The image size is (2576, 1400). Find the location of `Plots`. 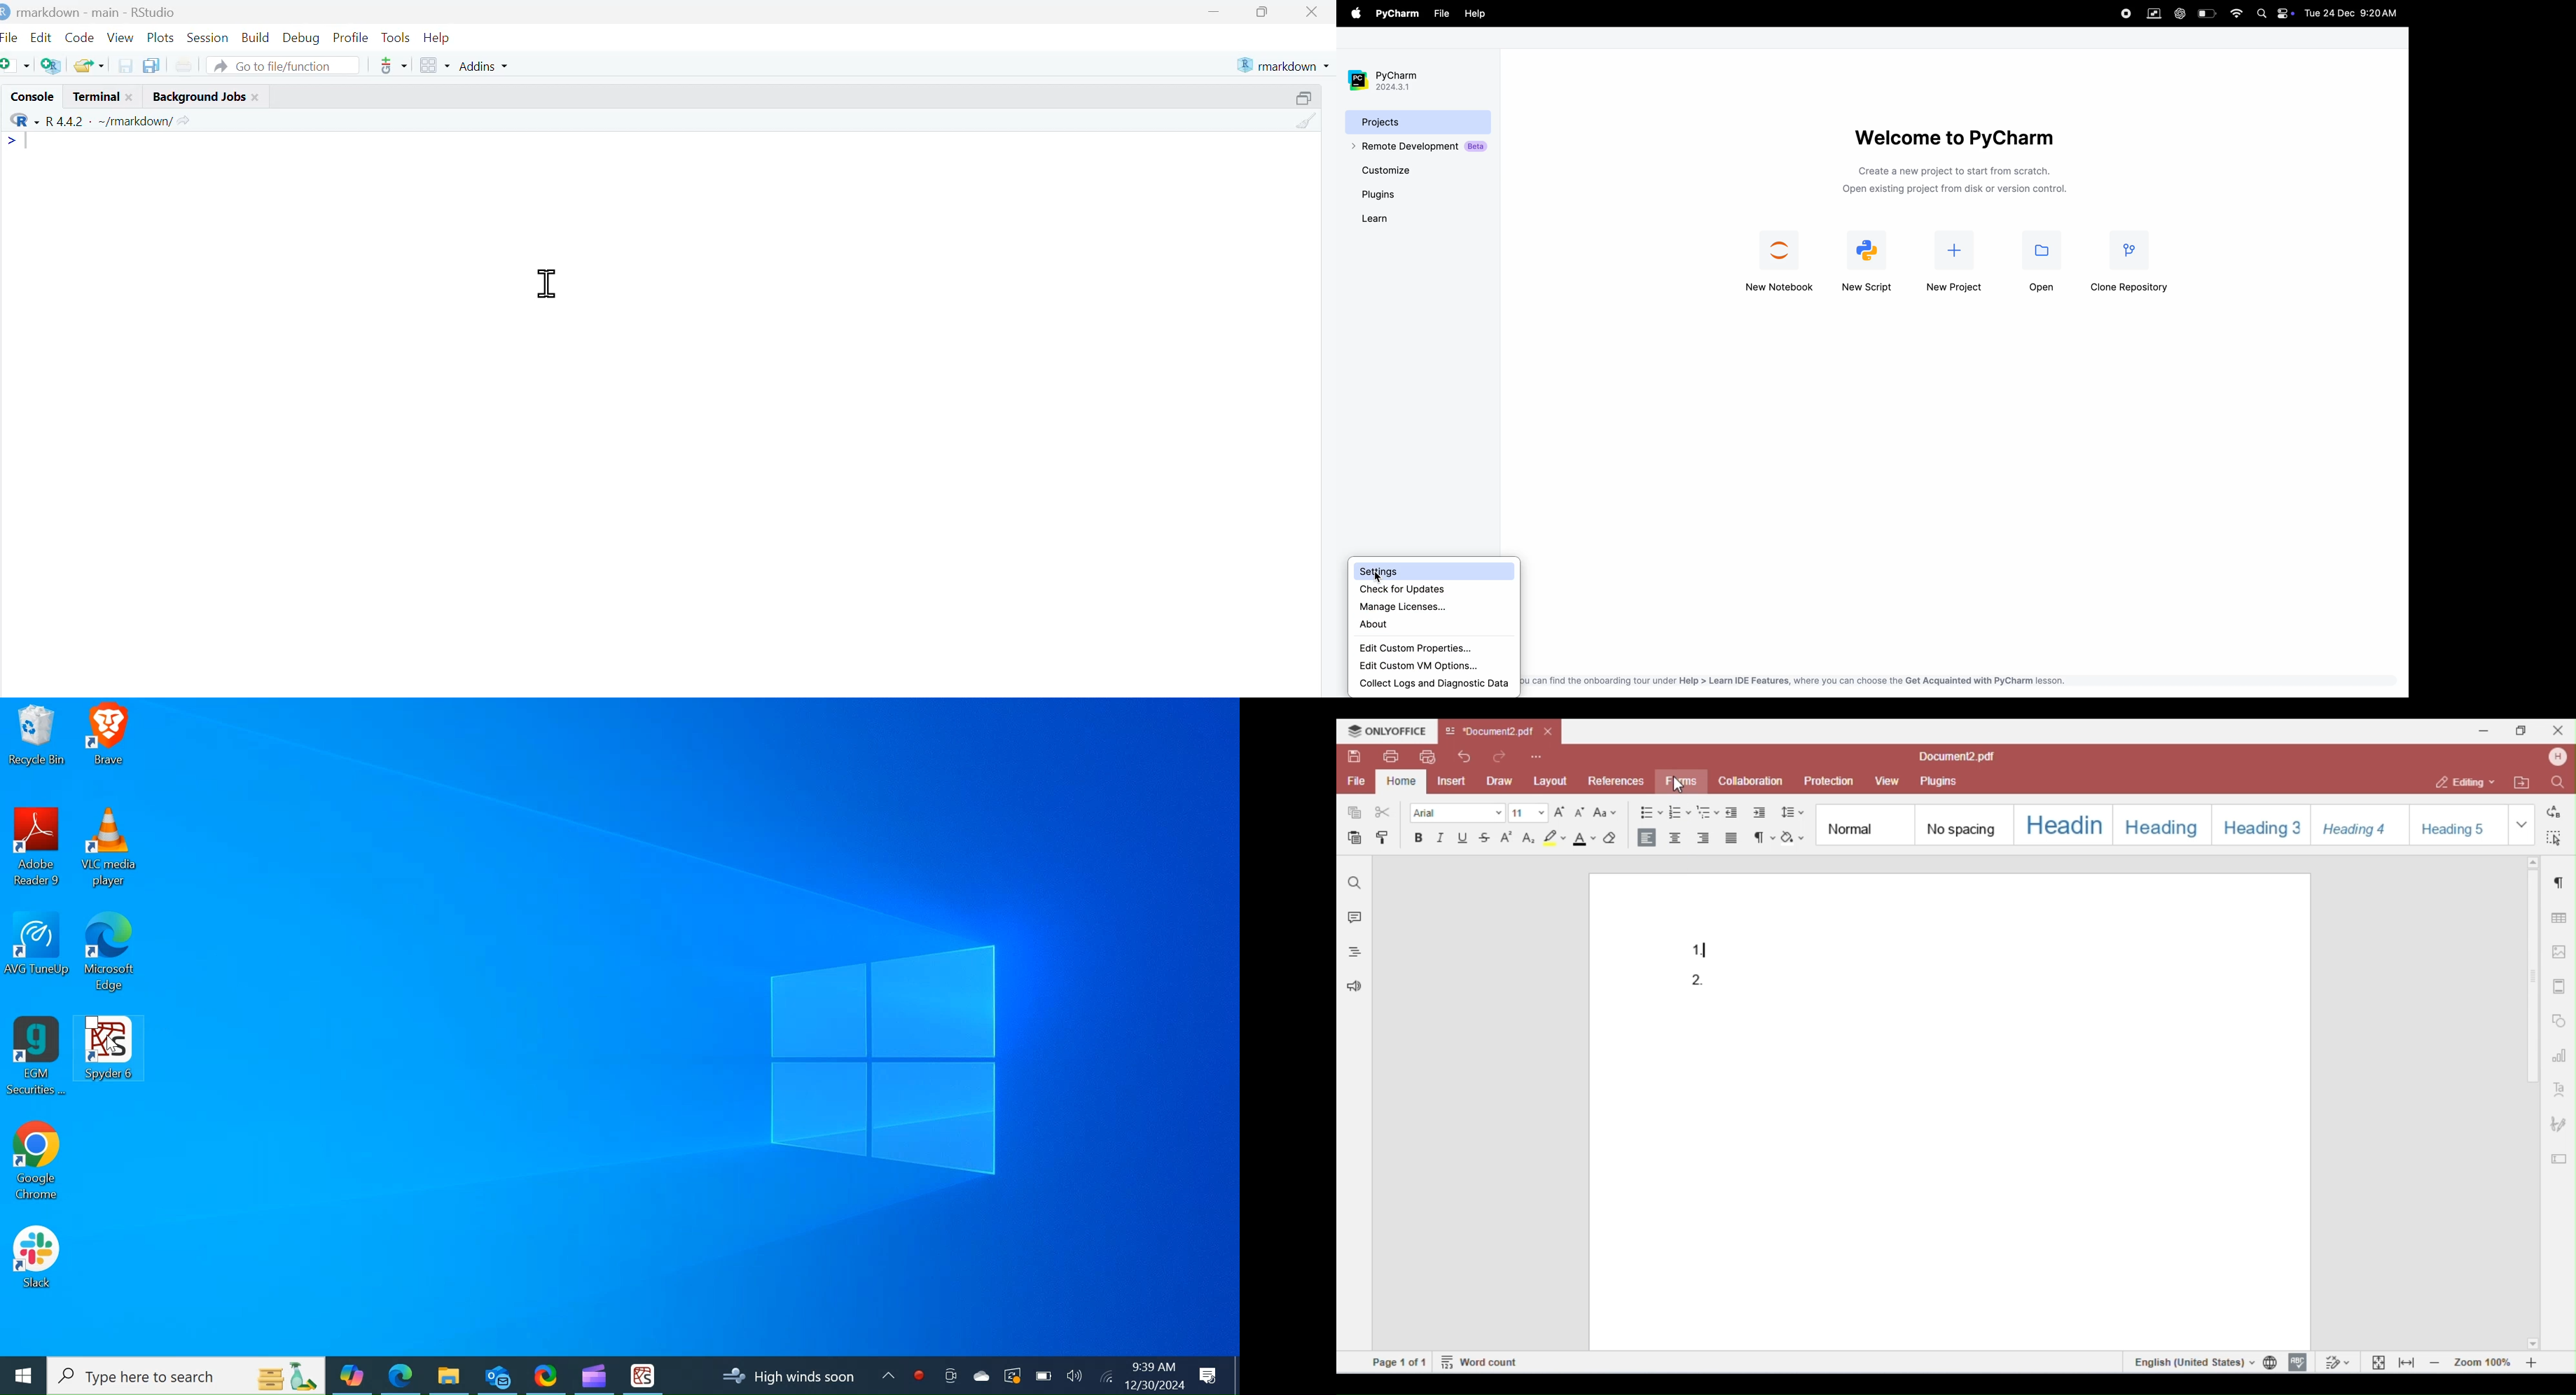

Plots is located at coordinates (161, 36).